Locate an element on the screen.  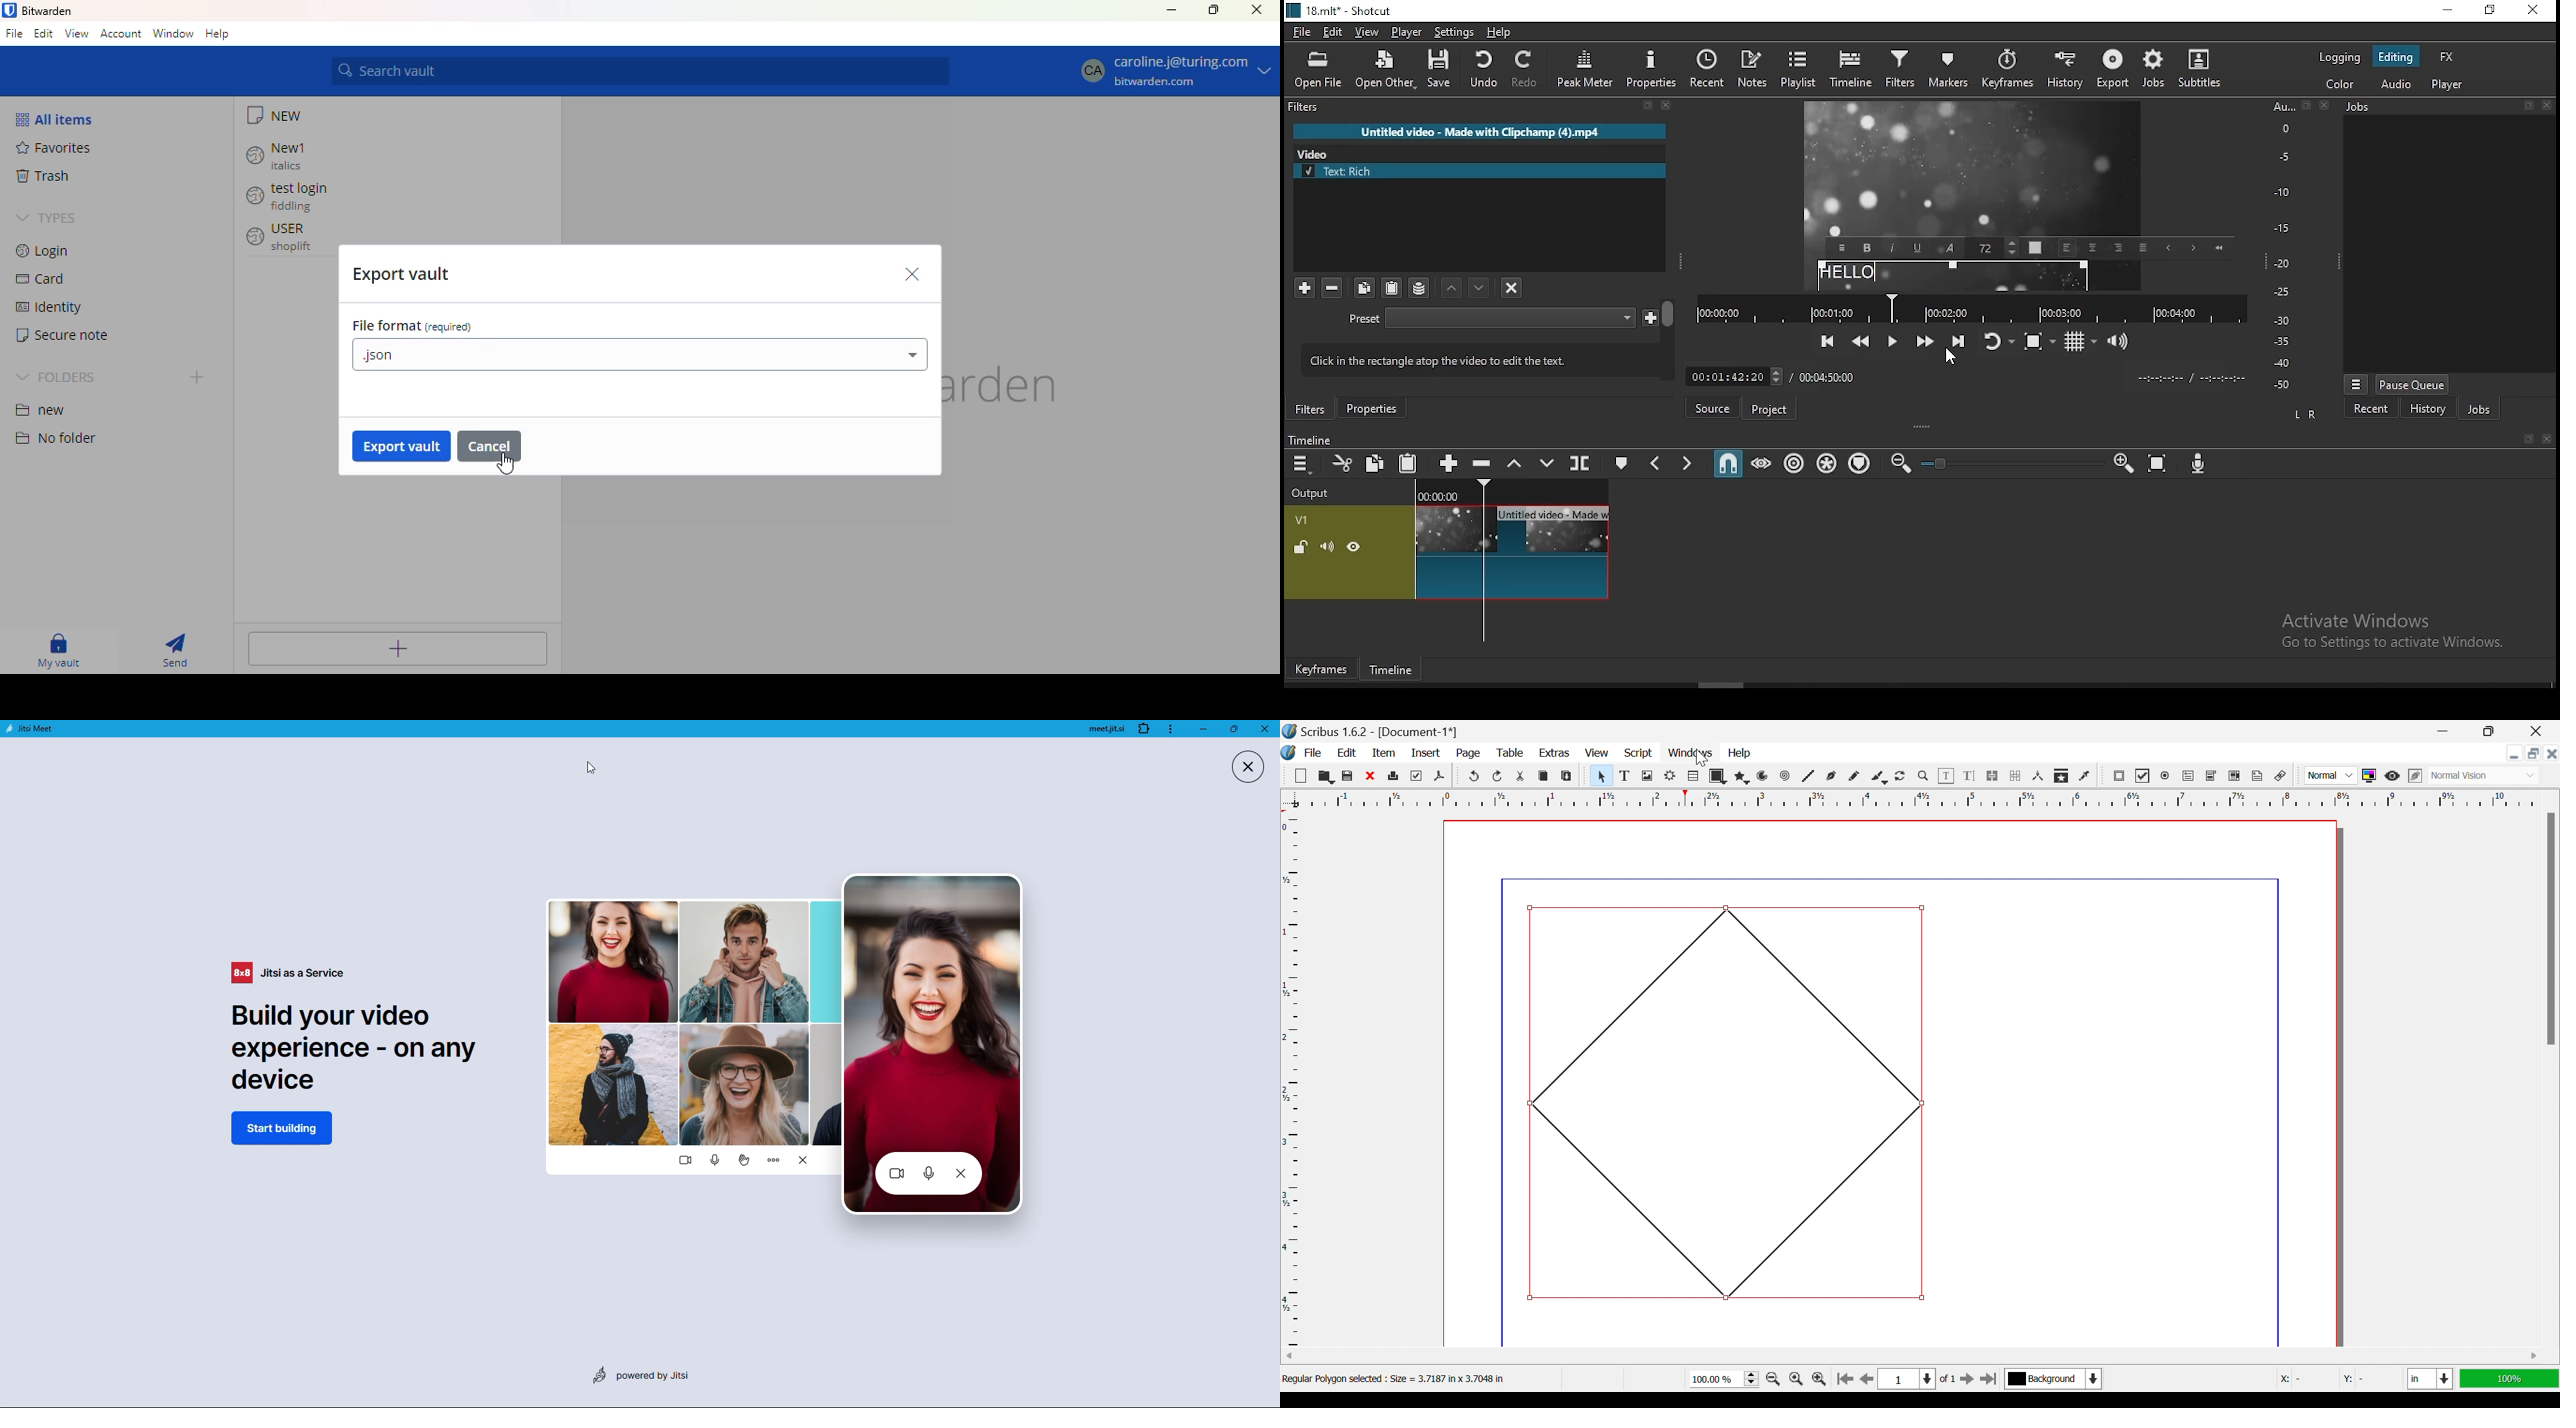
markers is located at coordinates (1945, 74).